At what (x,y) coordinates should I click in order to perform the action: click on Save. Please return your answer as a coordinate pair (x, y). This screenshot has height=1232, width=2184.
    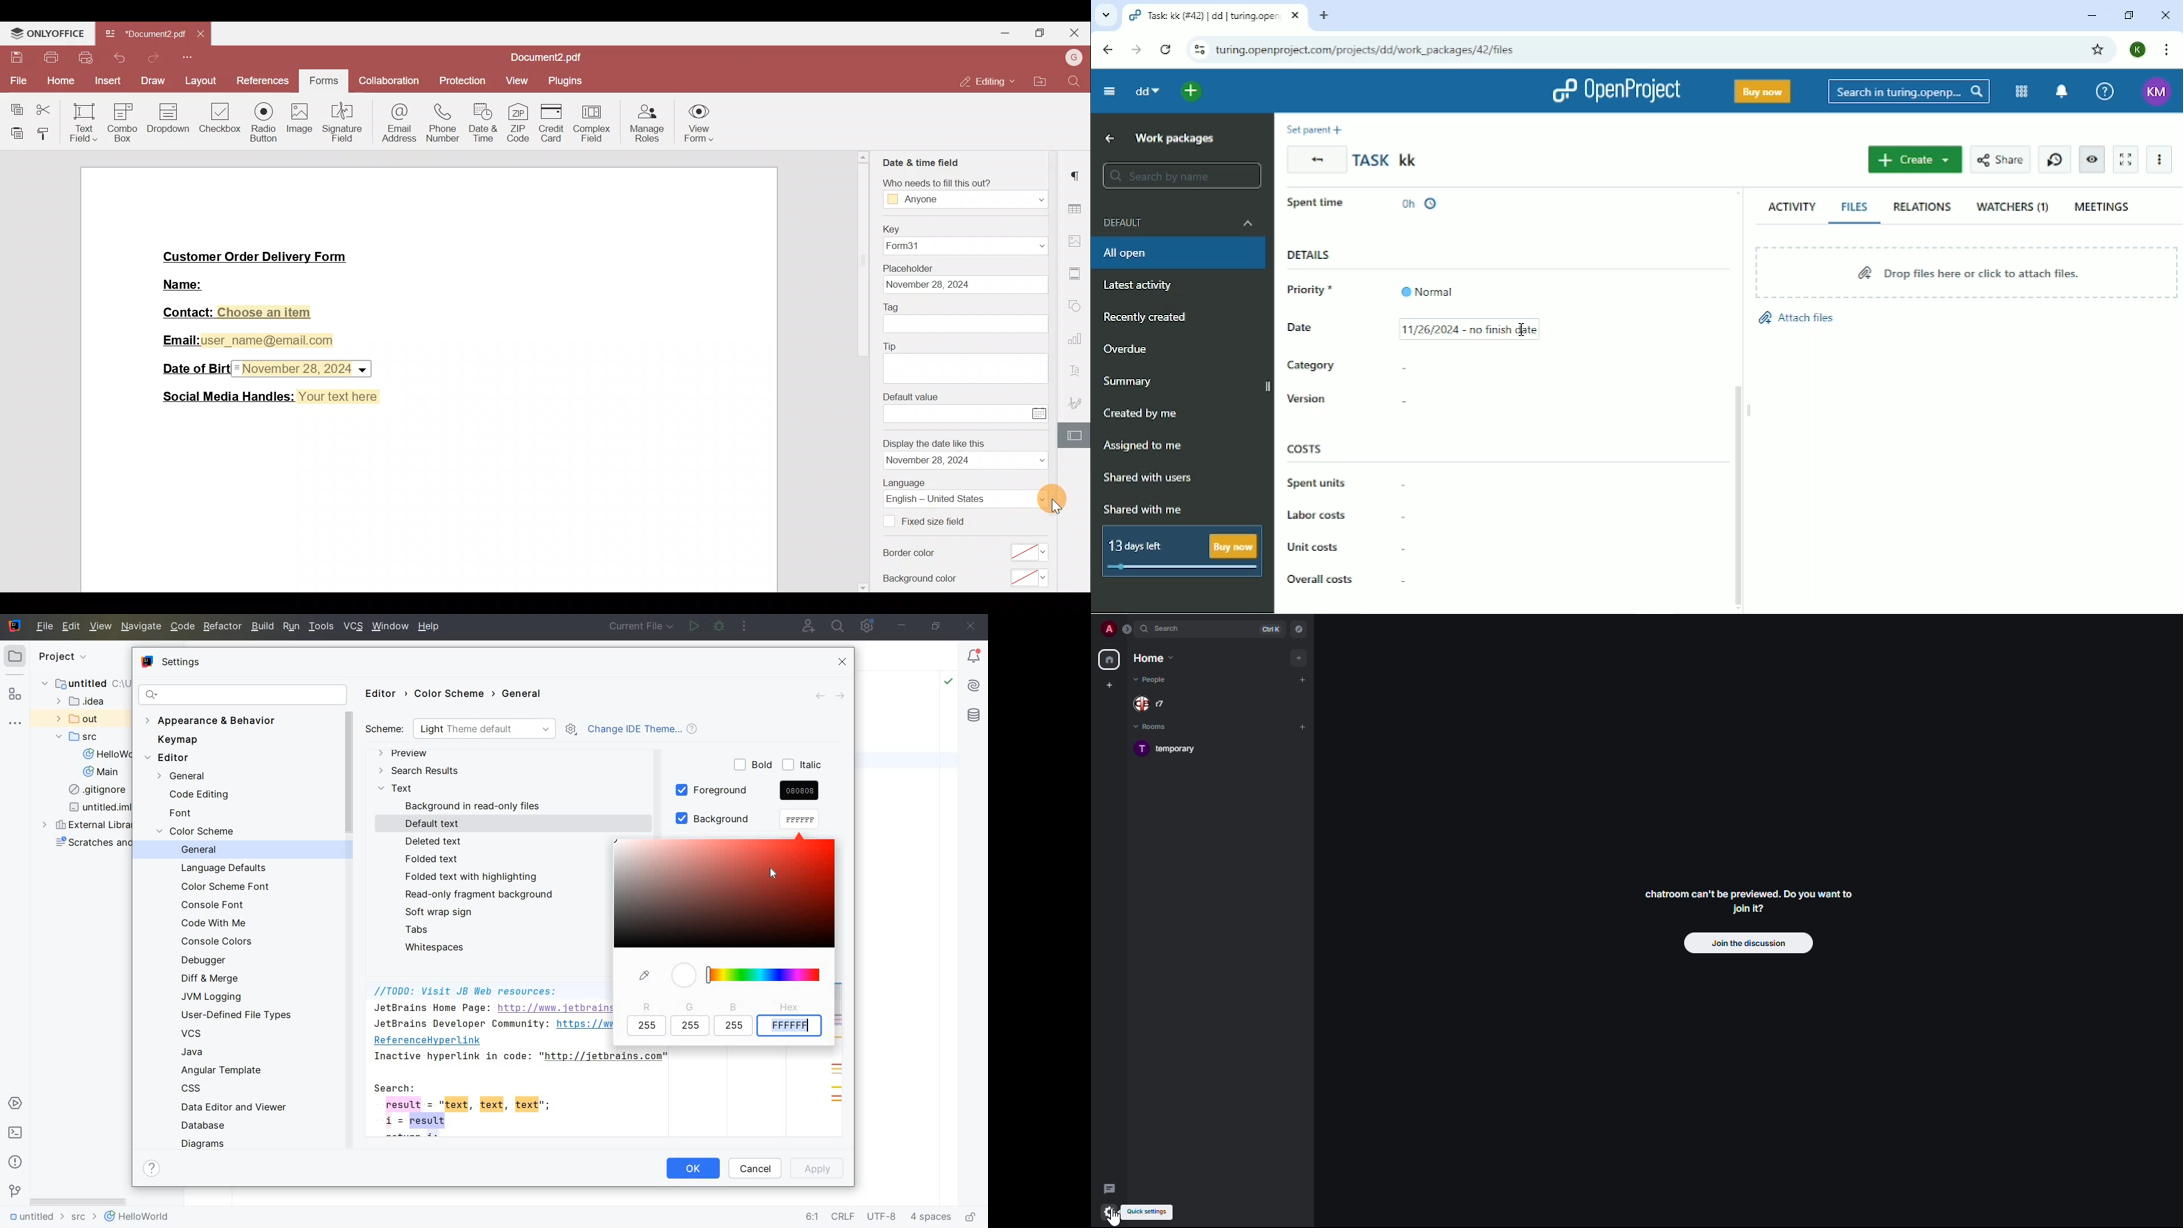
    Looking at the image, I should click on (14, 55).